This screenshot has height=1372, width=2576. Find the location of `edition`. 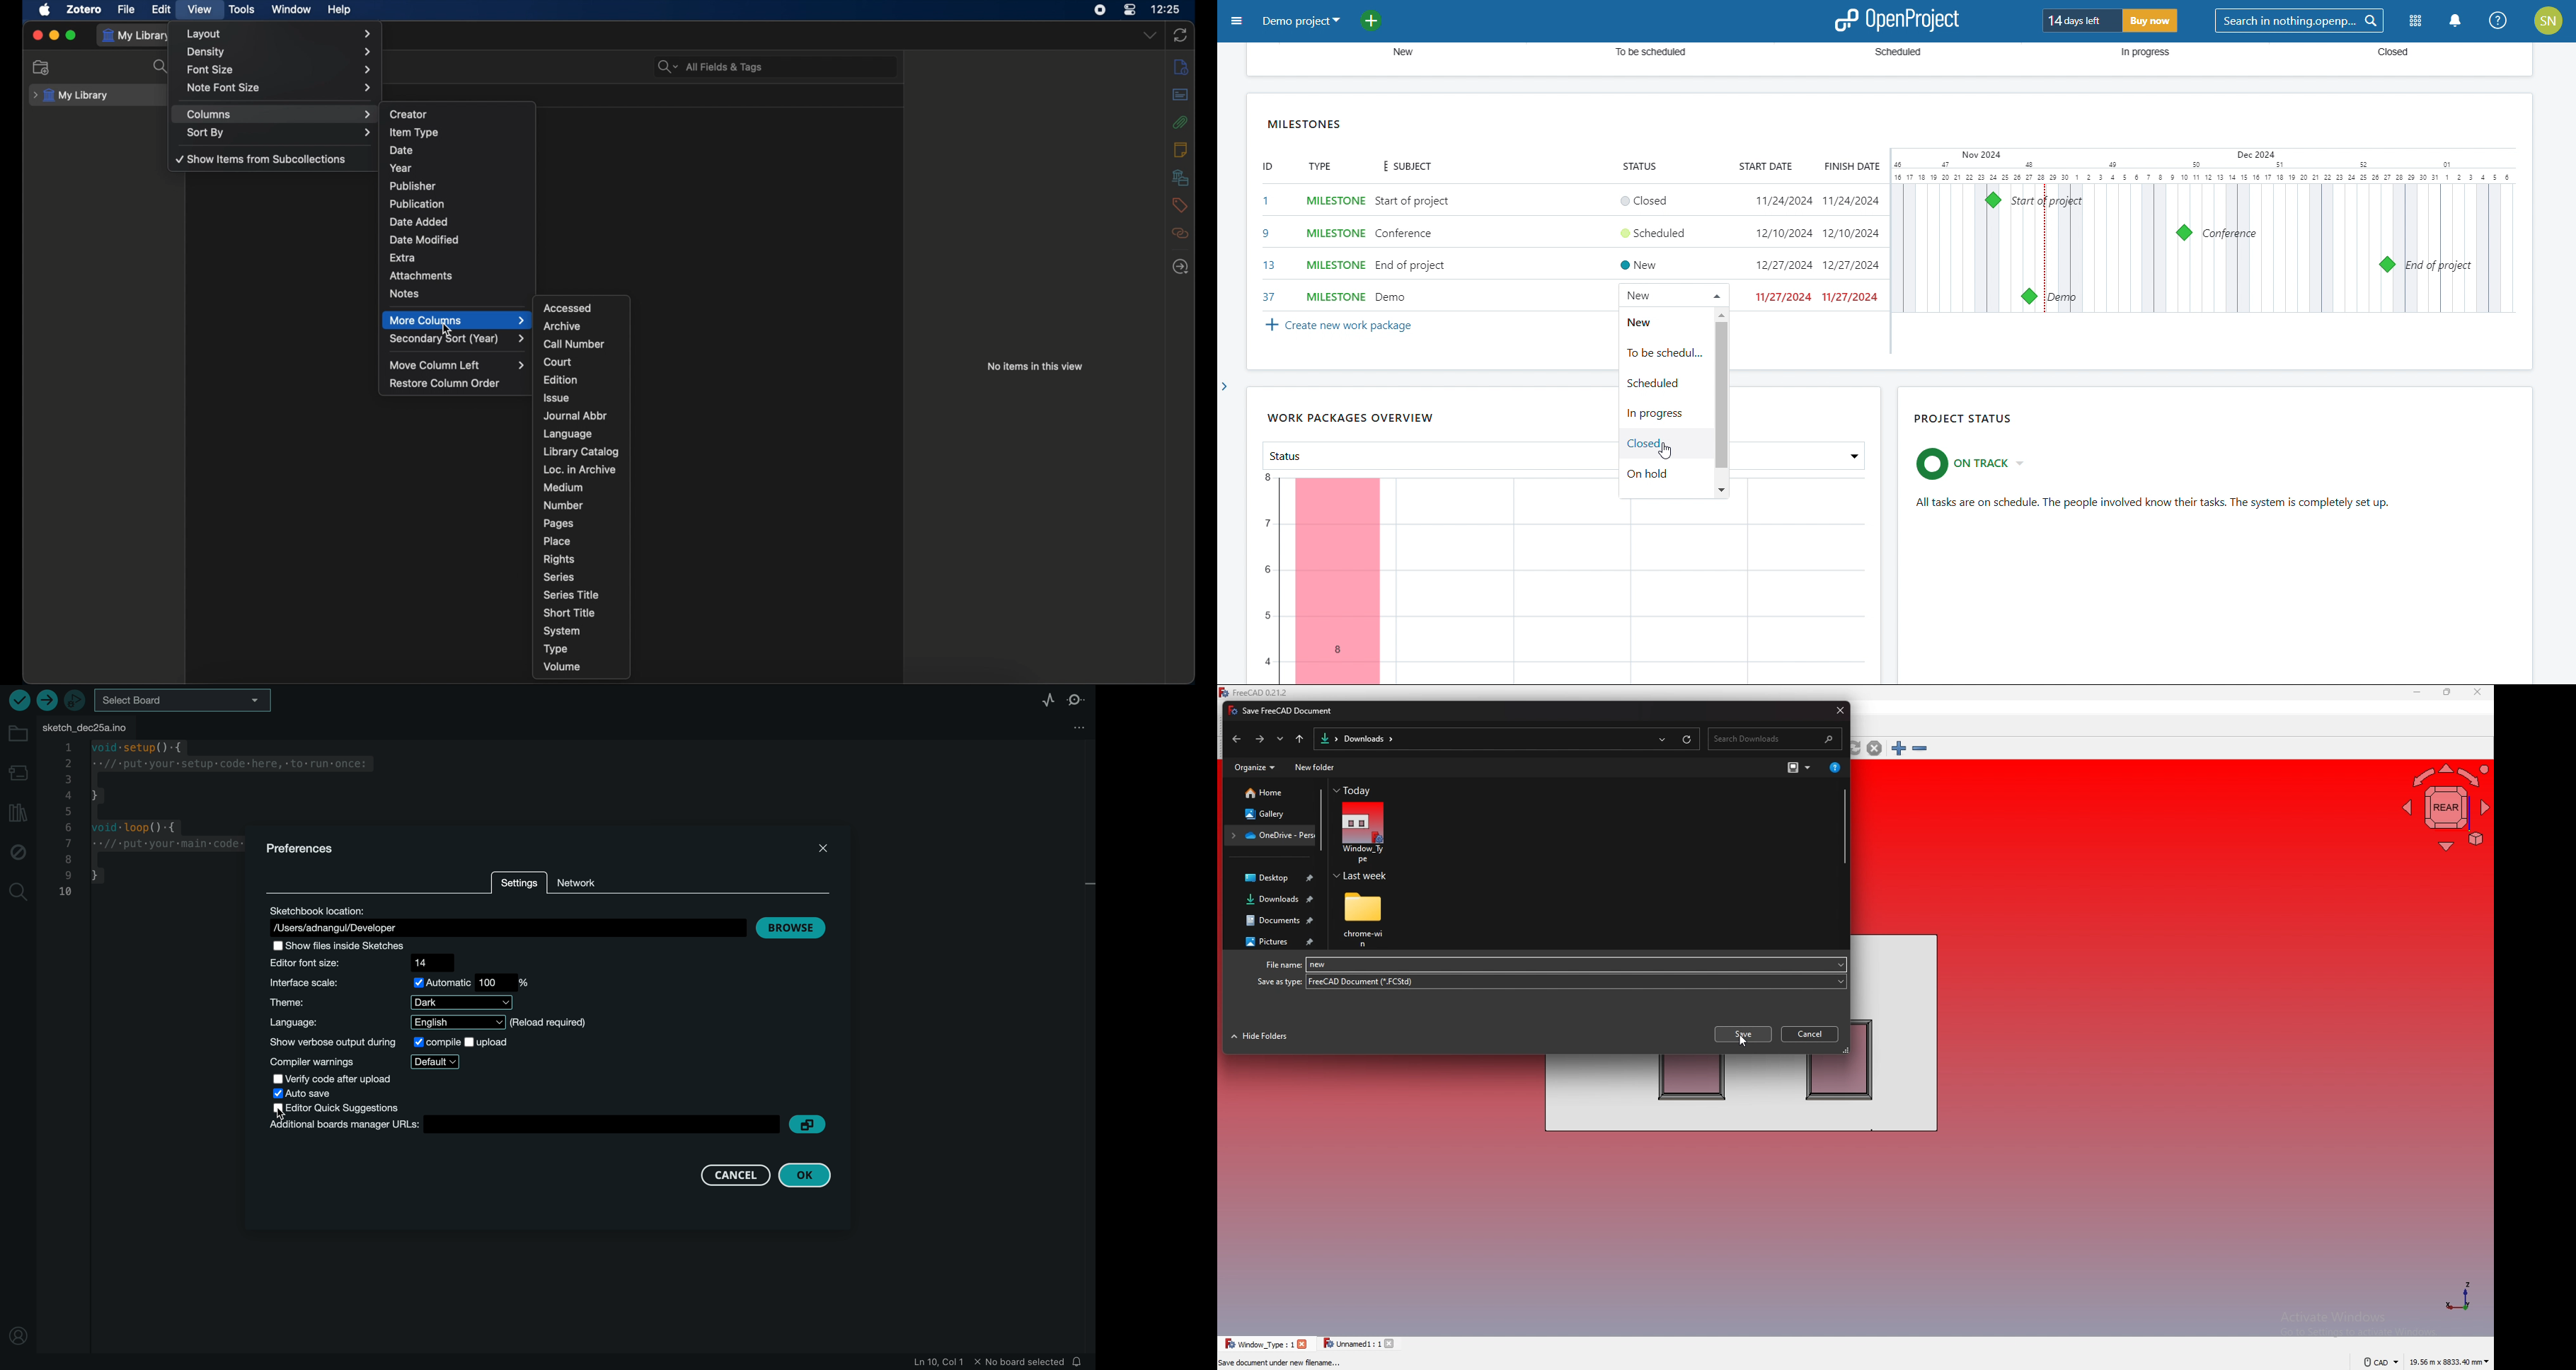

edition is located at coordinates (563, 380).